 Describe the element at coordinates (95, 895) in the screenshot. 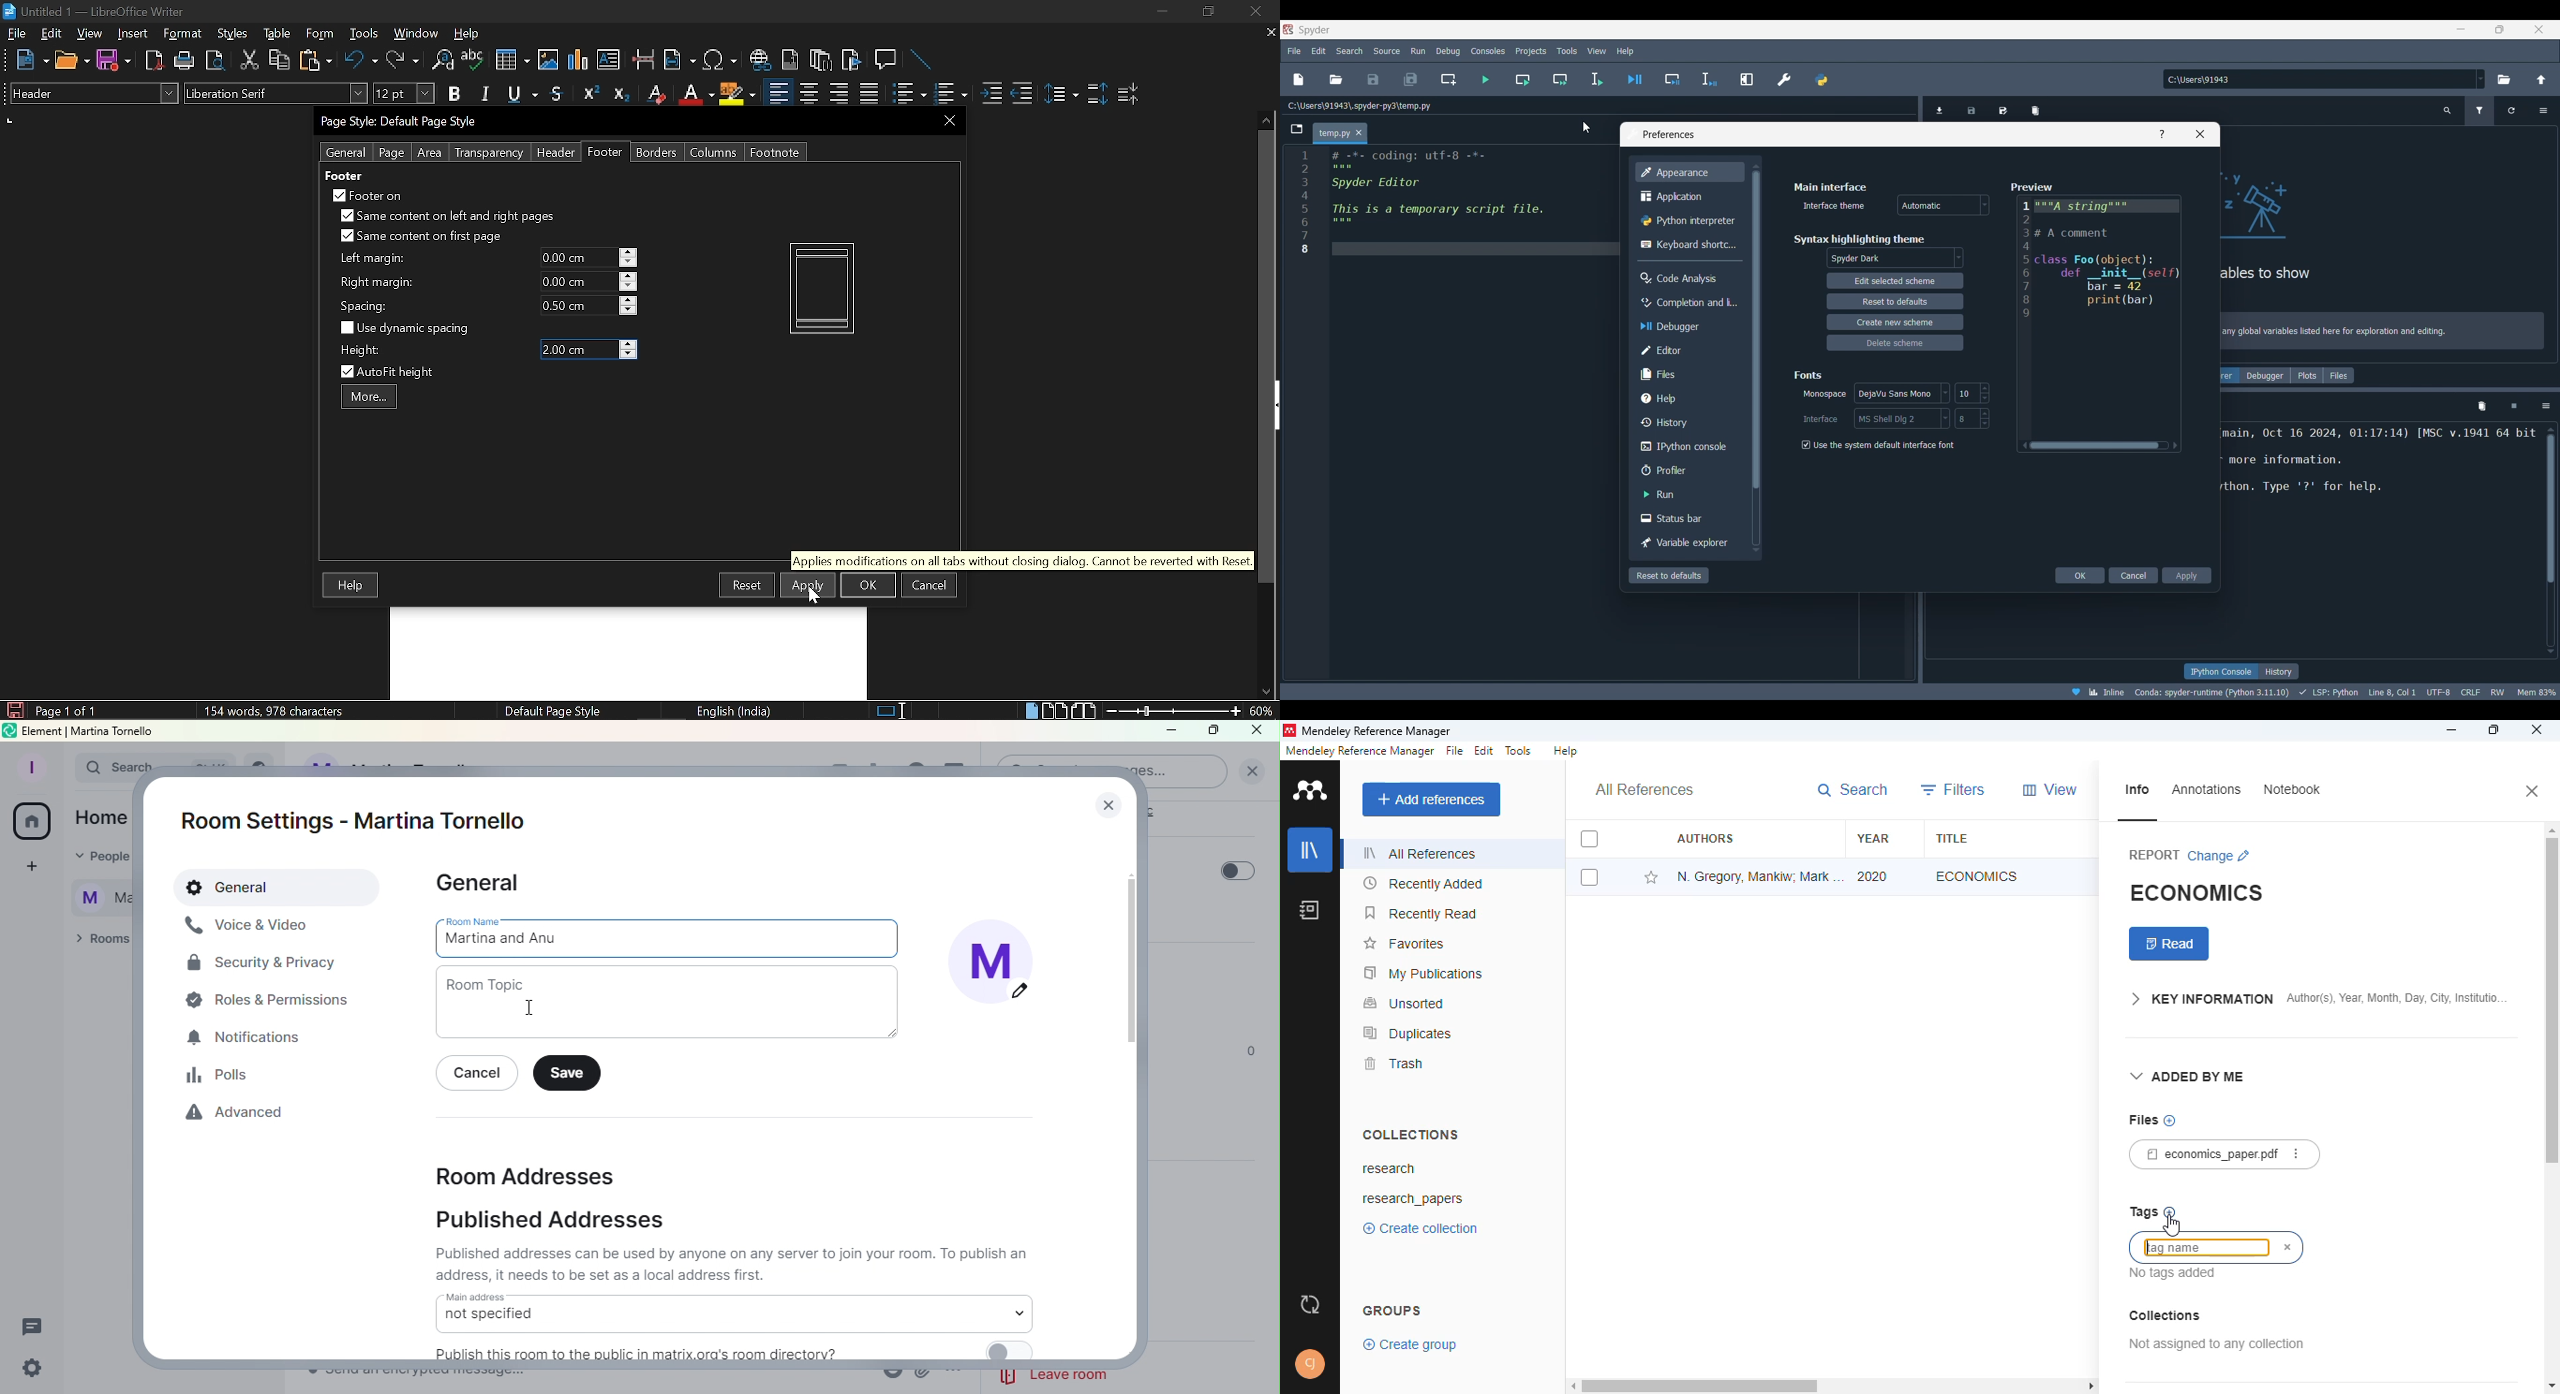

I see `Martina Tornello` at that location.